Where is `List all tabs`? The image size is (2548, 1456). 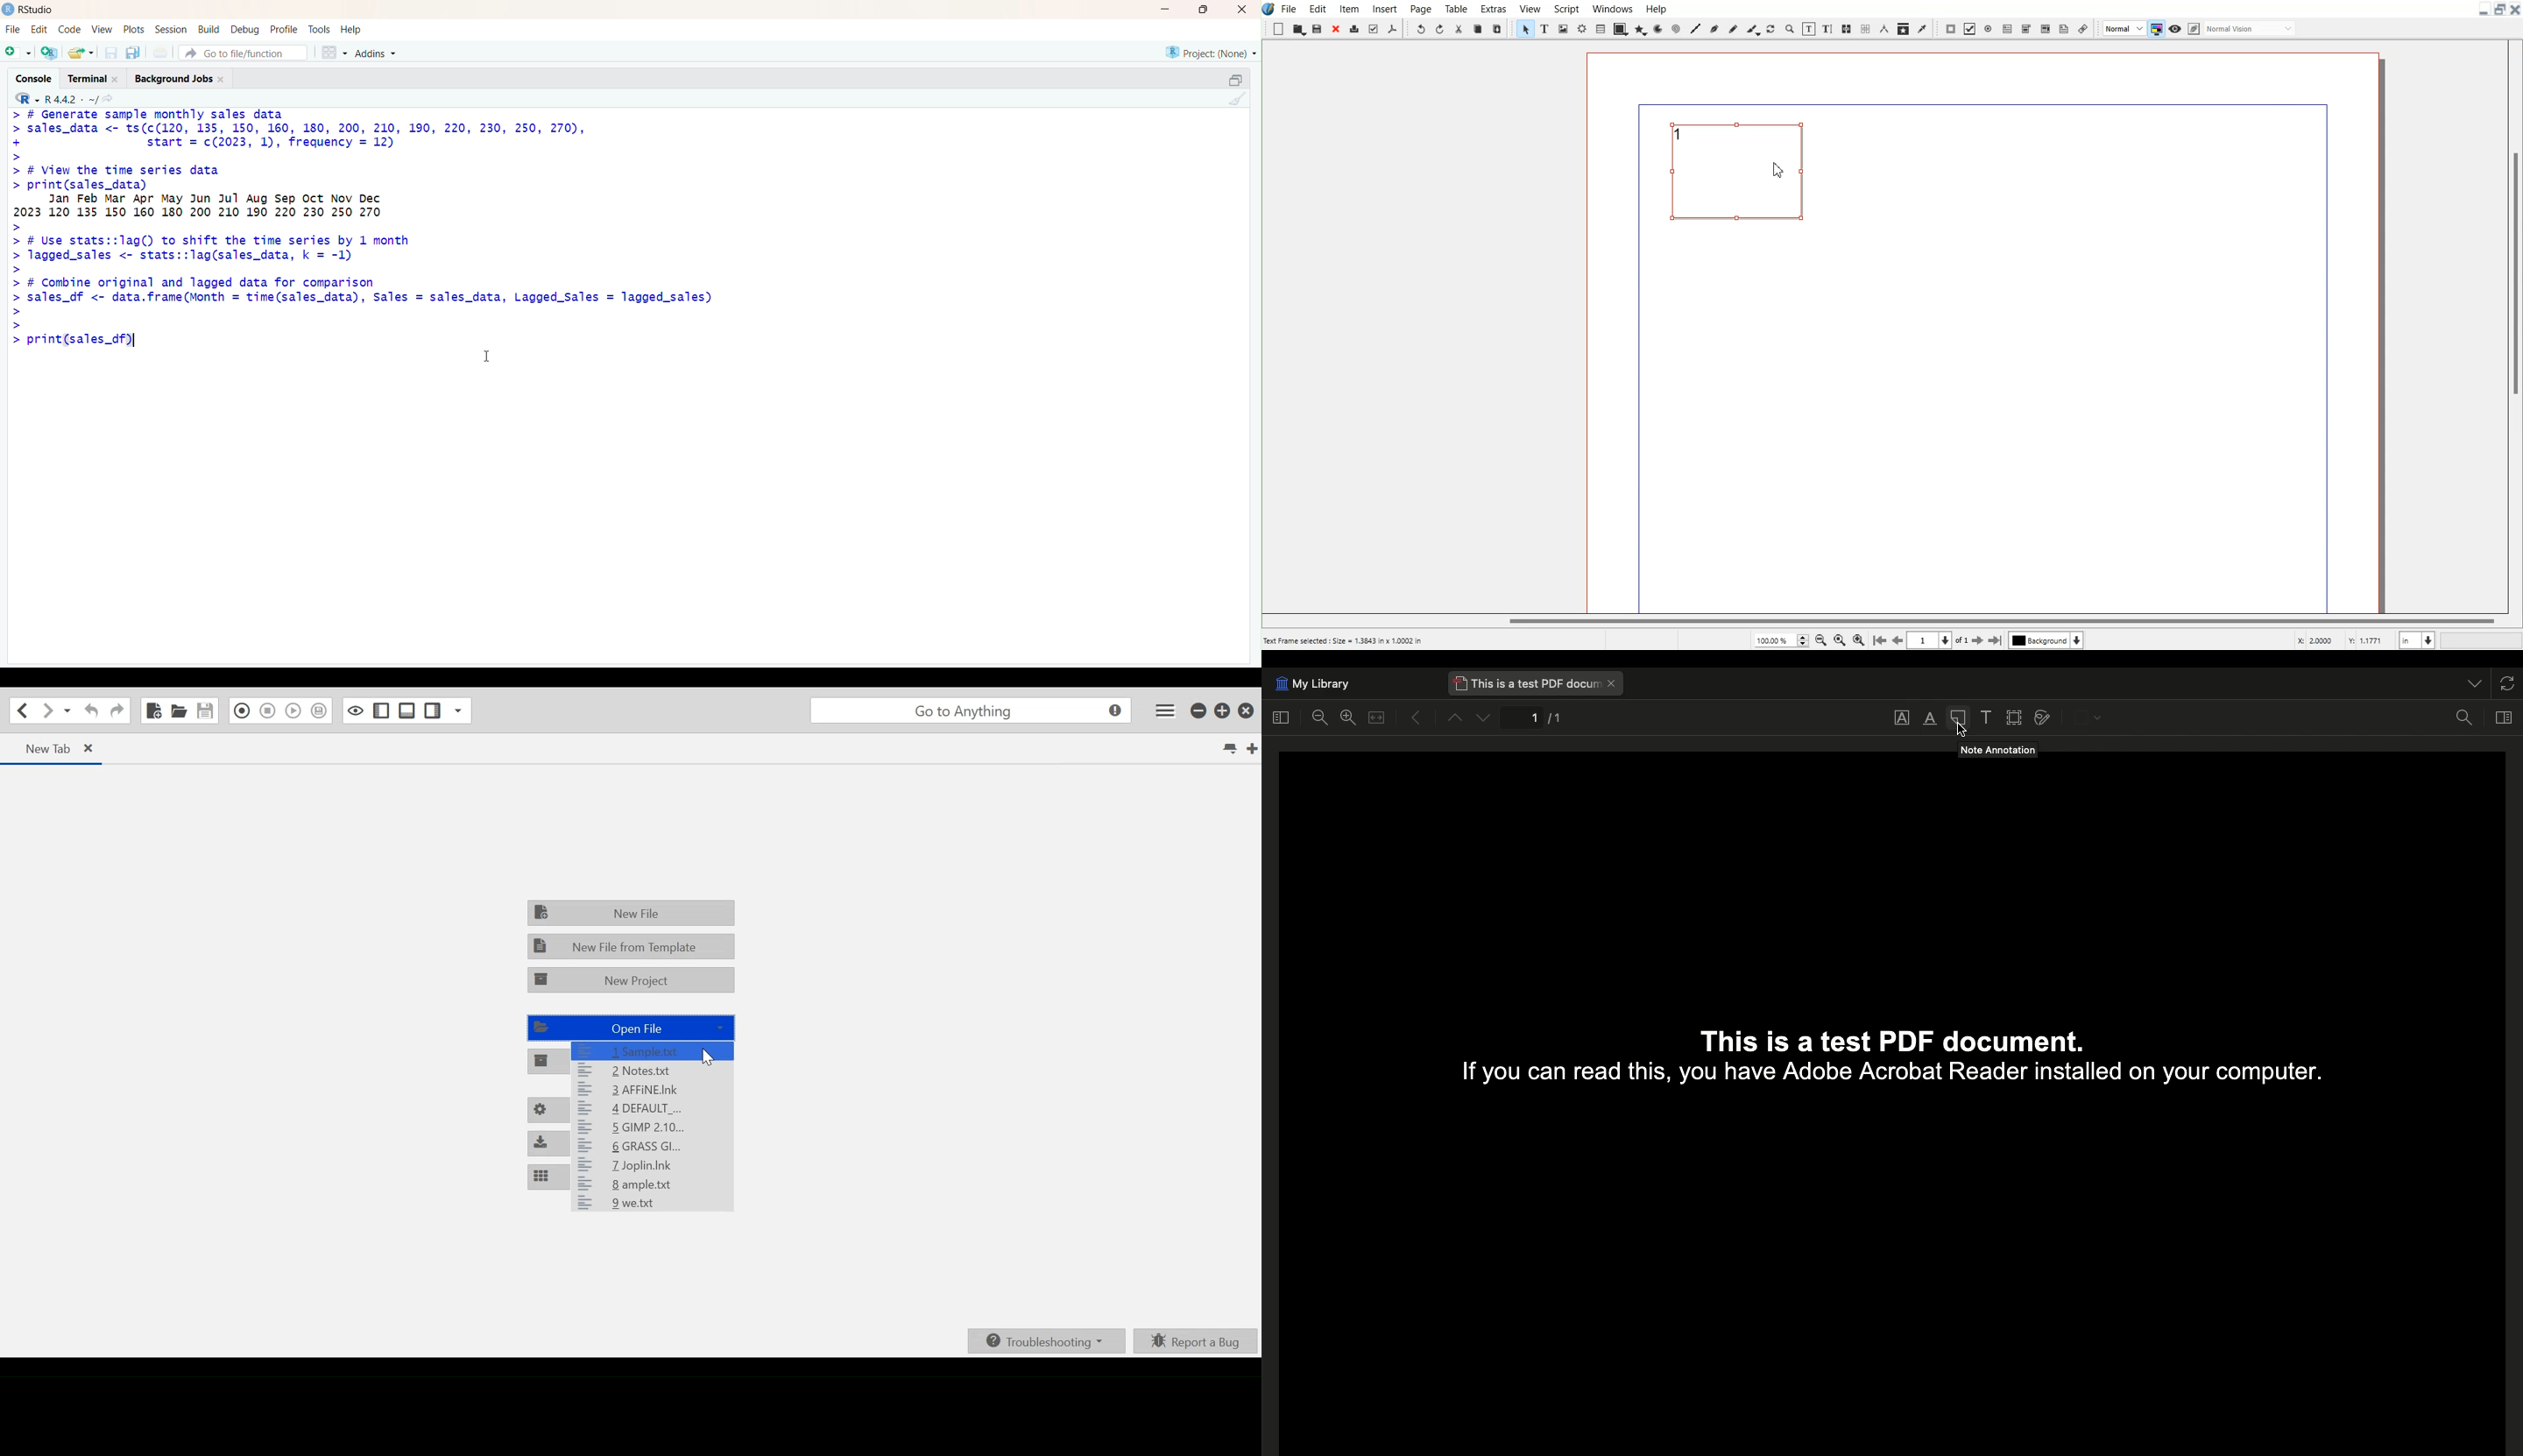 List all tabs is located at coordinates (1225, 748).